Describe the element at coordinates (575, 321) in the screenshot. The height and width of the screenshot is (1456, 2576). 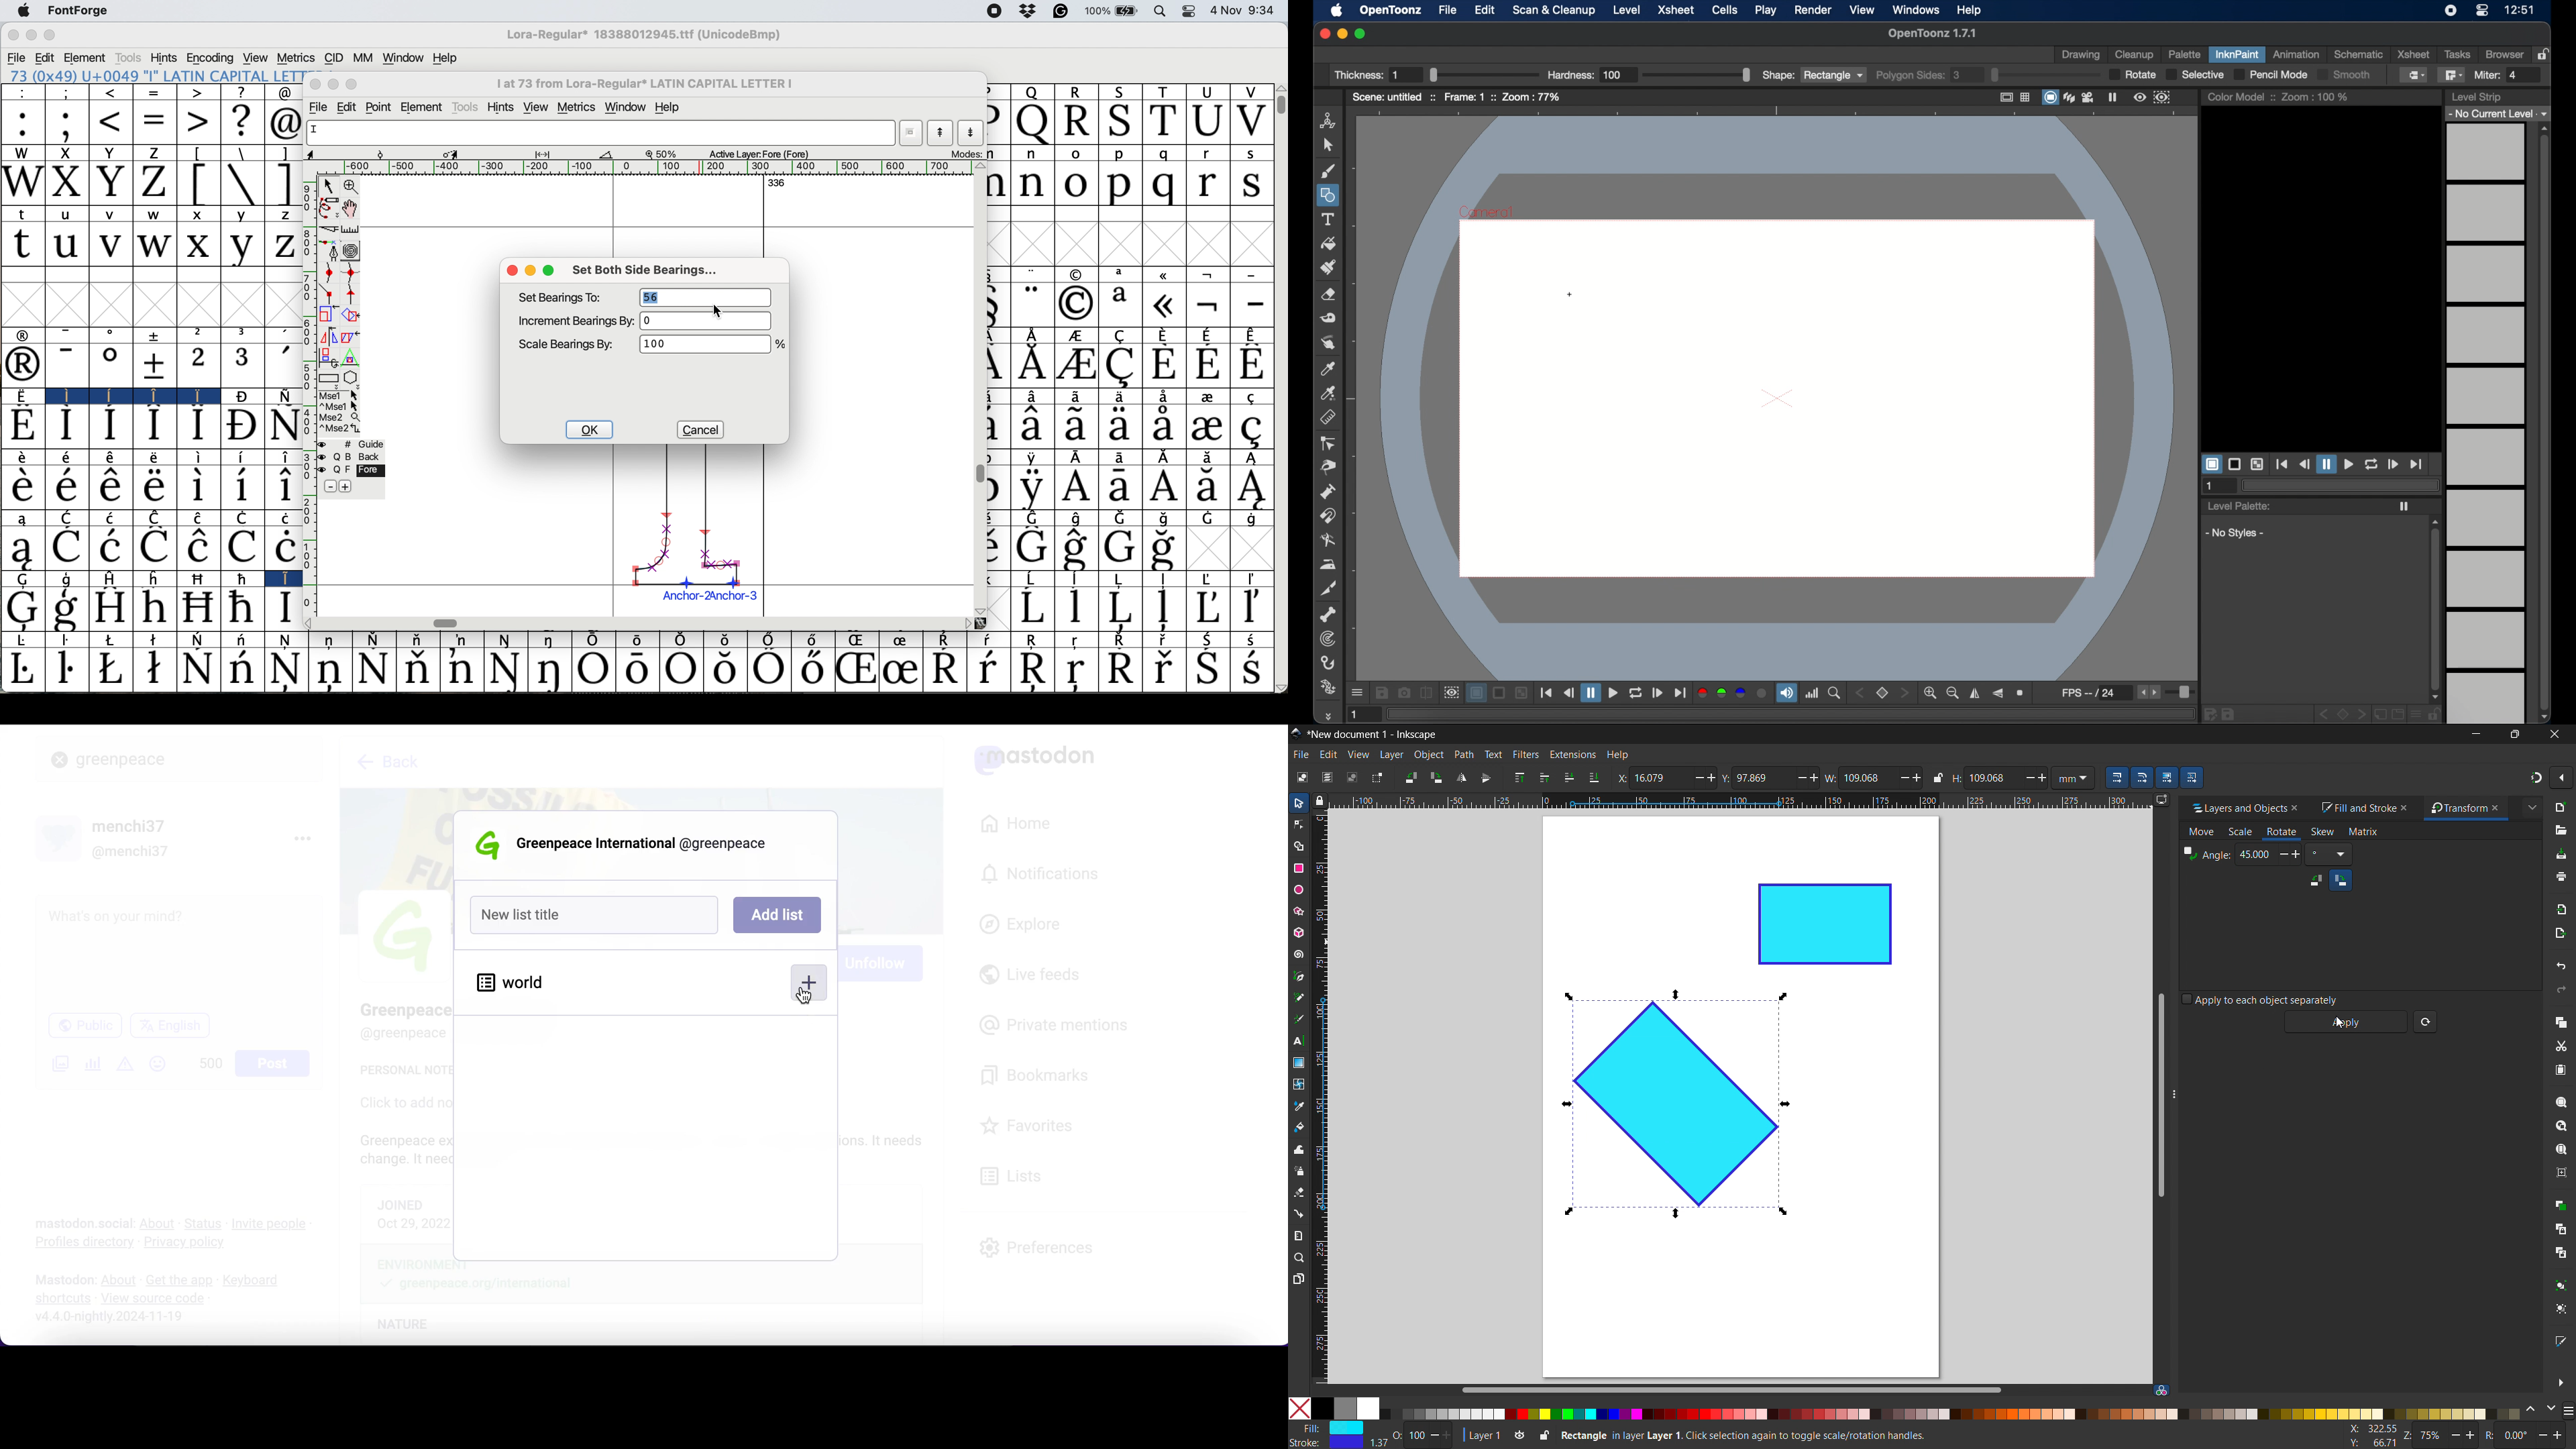
I see `increment bearings by` at that location.